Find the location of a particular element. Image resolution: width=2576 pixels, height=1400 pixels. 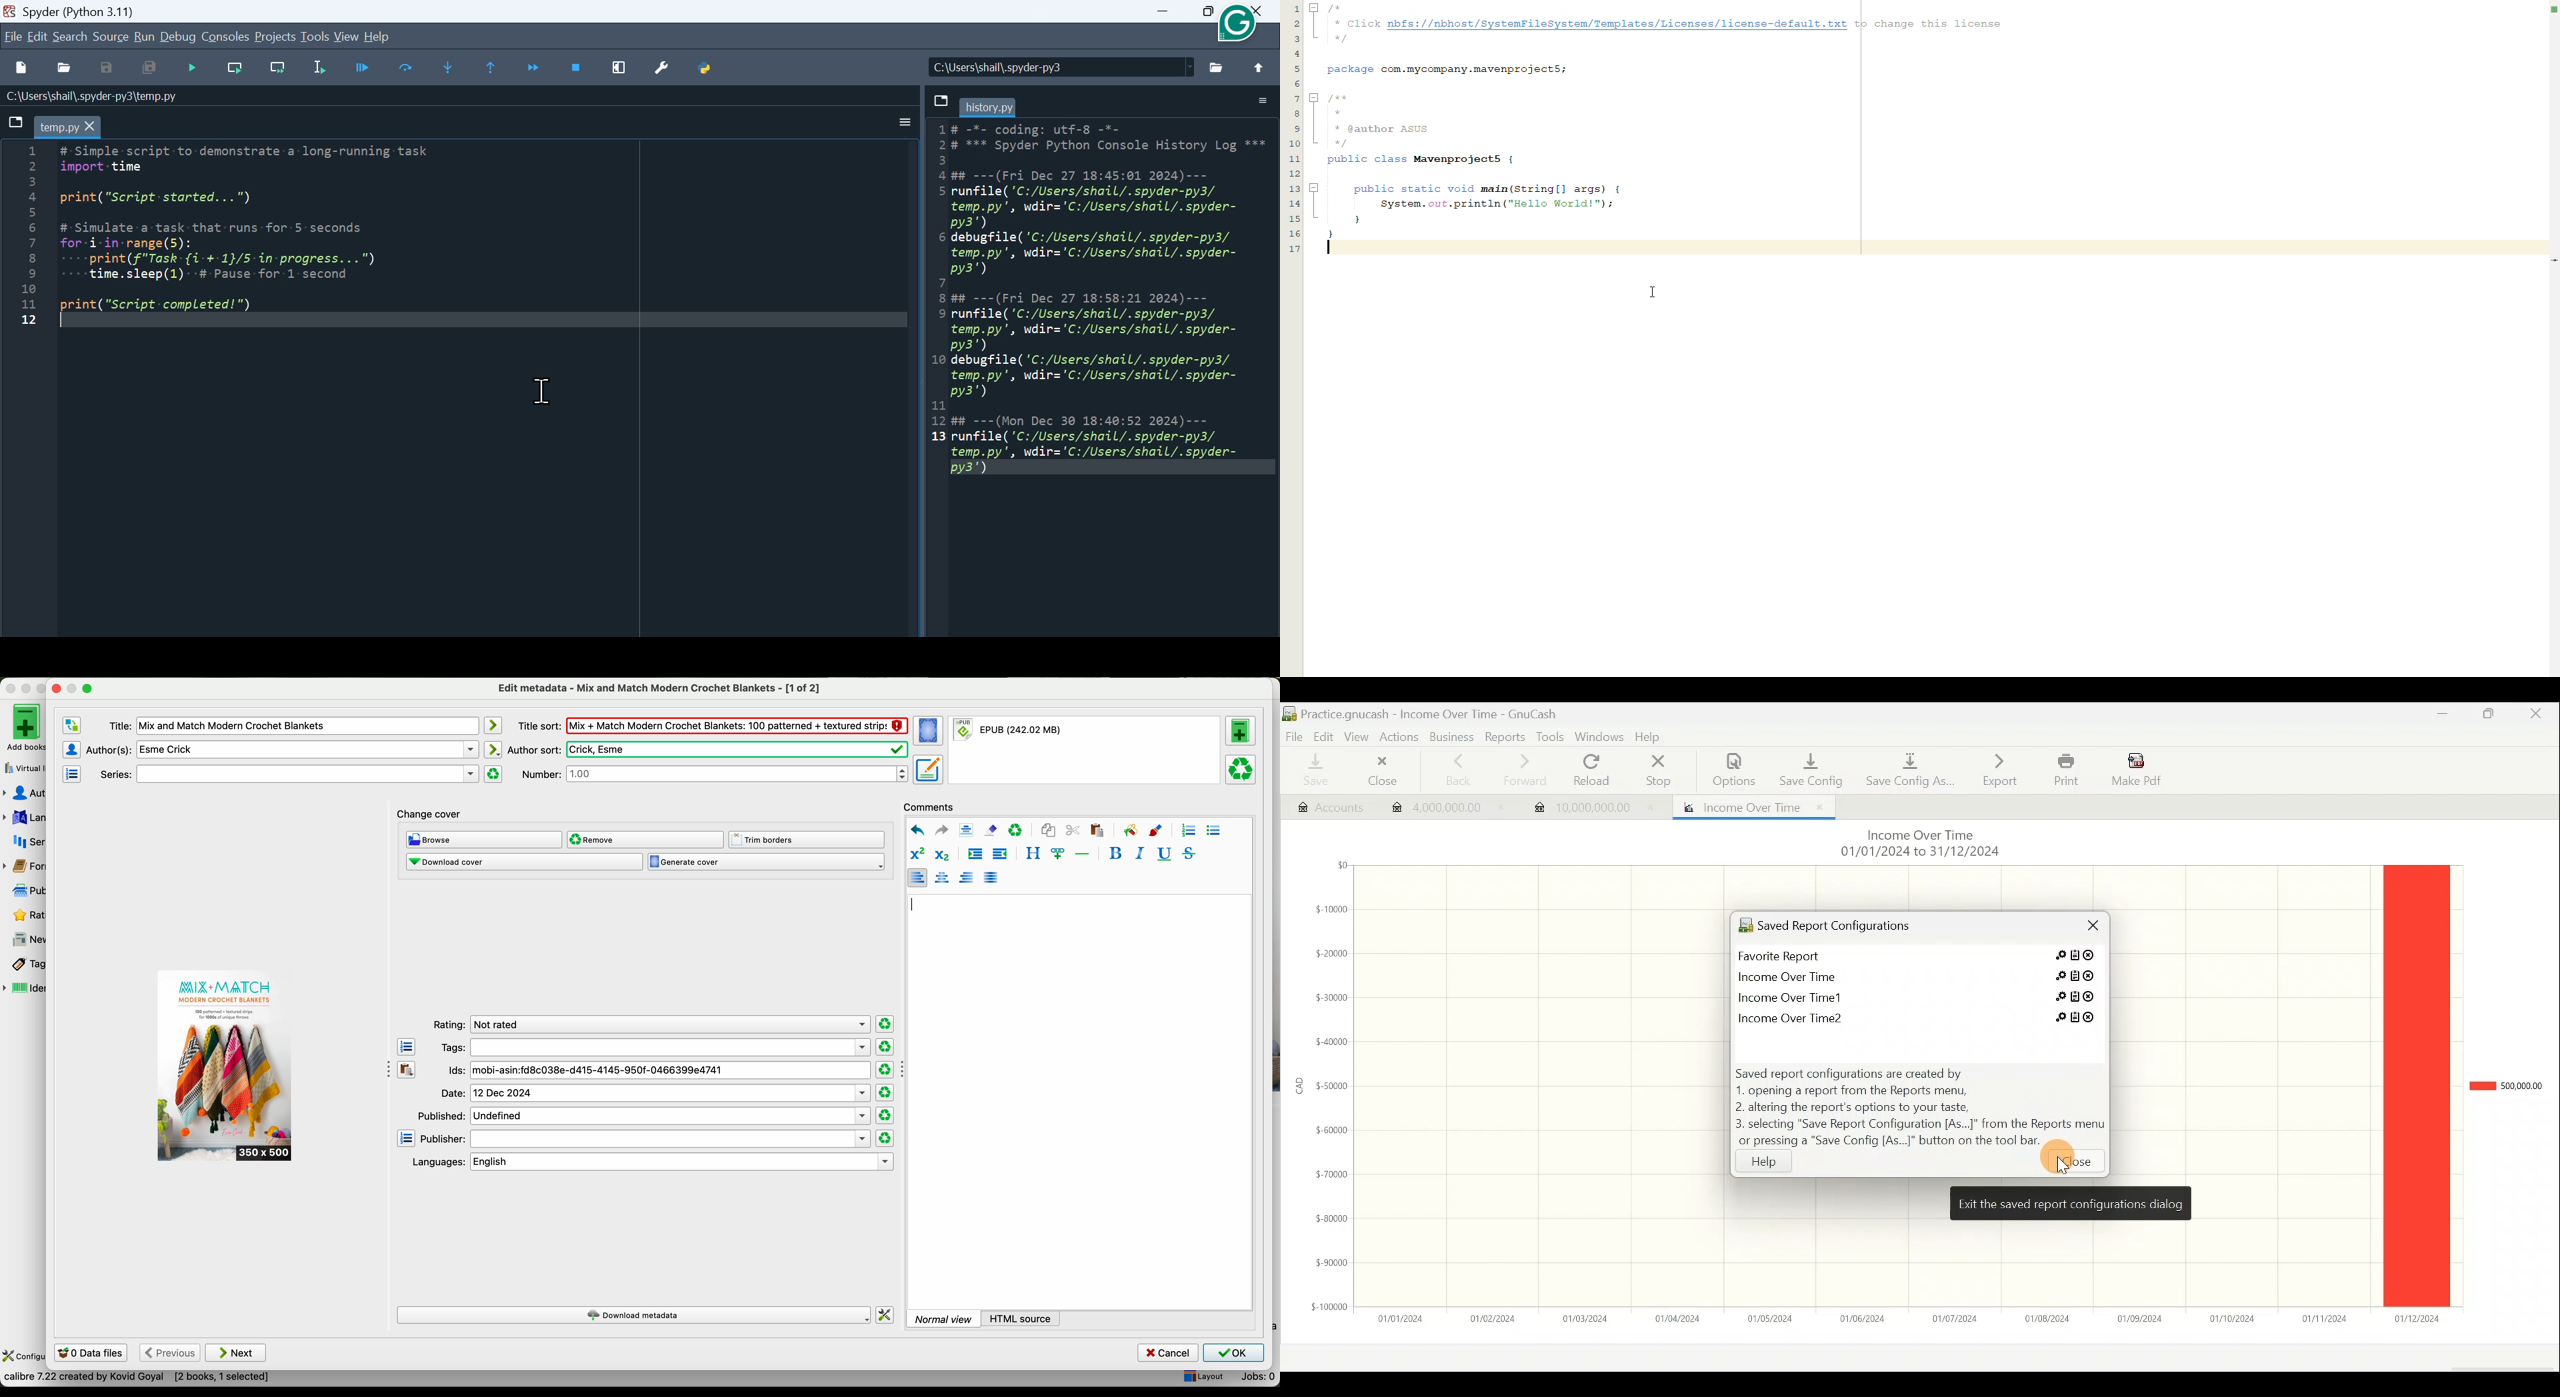

Run is located at coordinates (145, 37).